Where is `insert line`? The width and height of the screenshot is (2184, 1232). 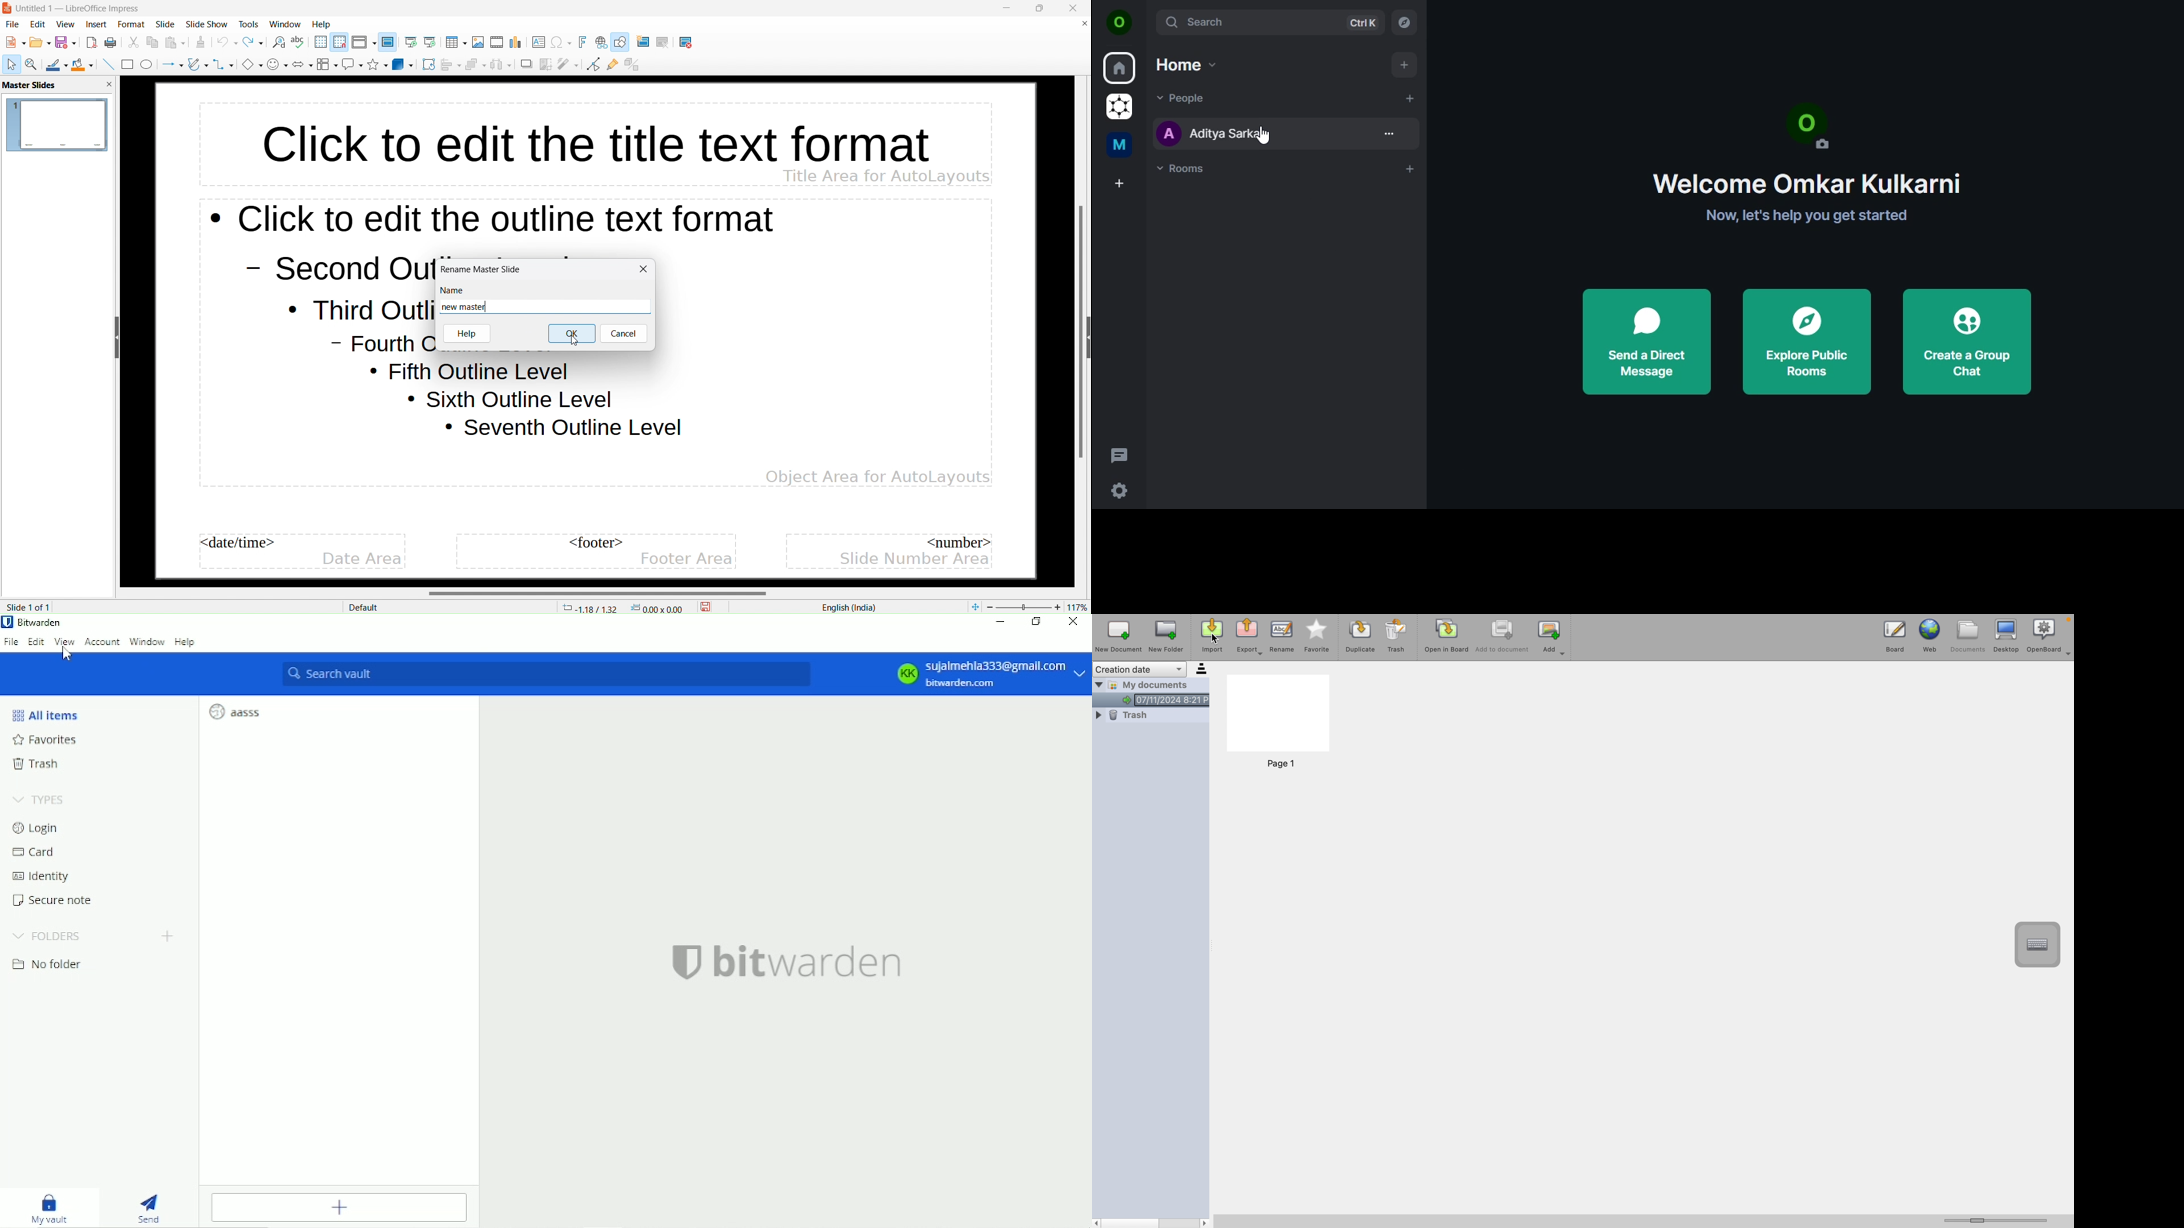
insert line is located at coordinates (108, 64).